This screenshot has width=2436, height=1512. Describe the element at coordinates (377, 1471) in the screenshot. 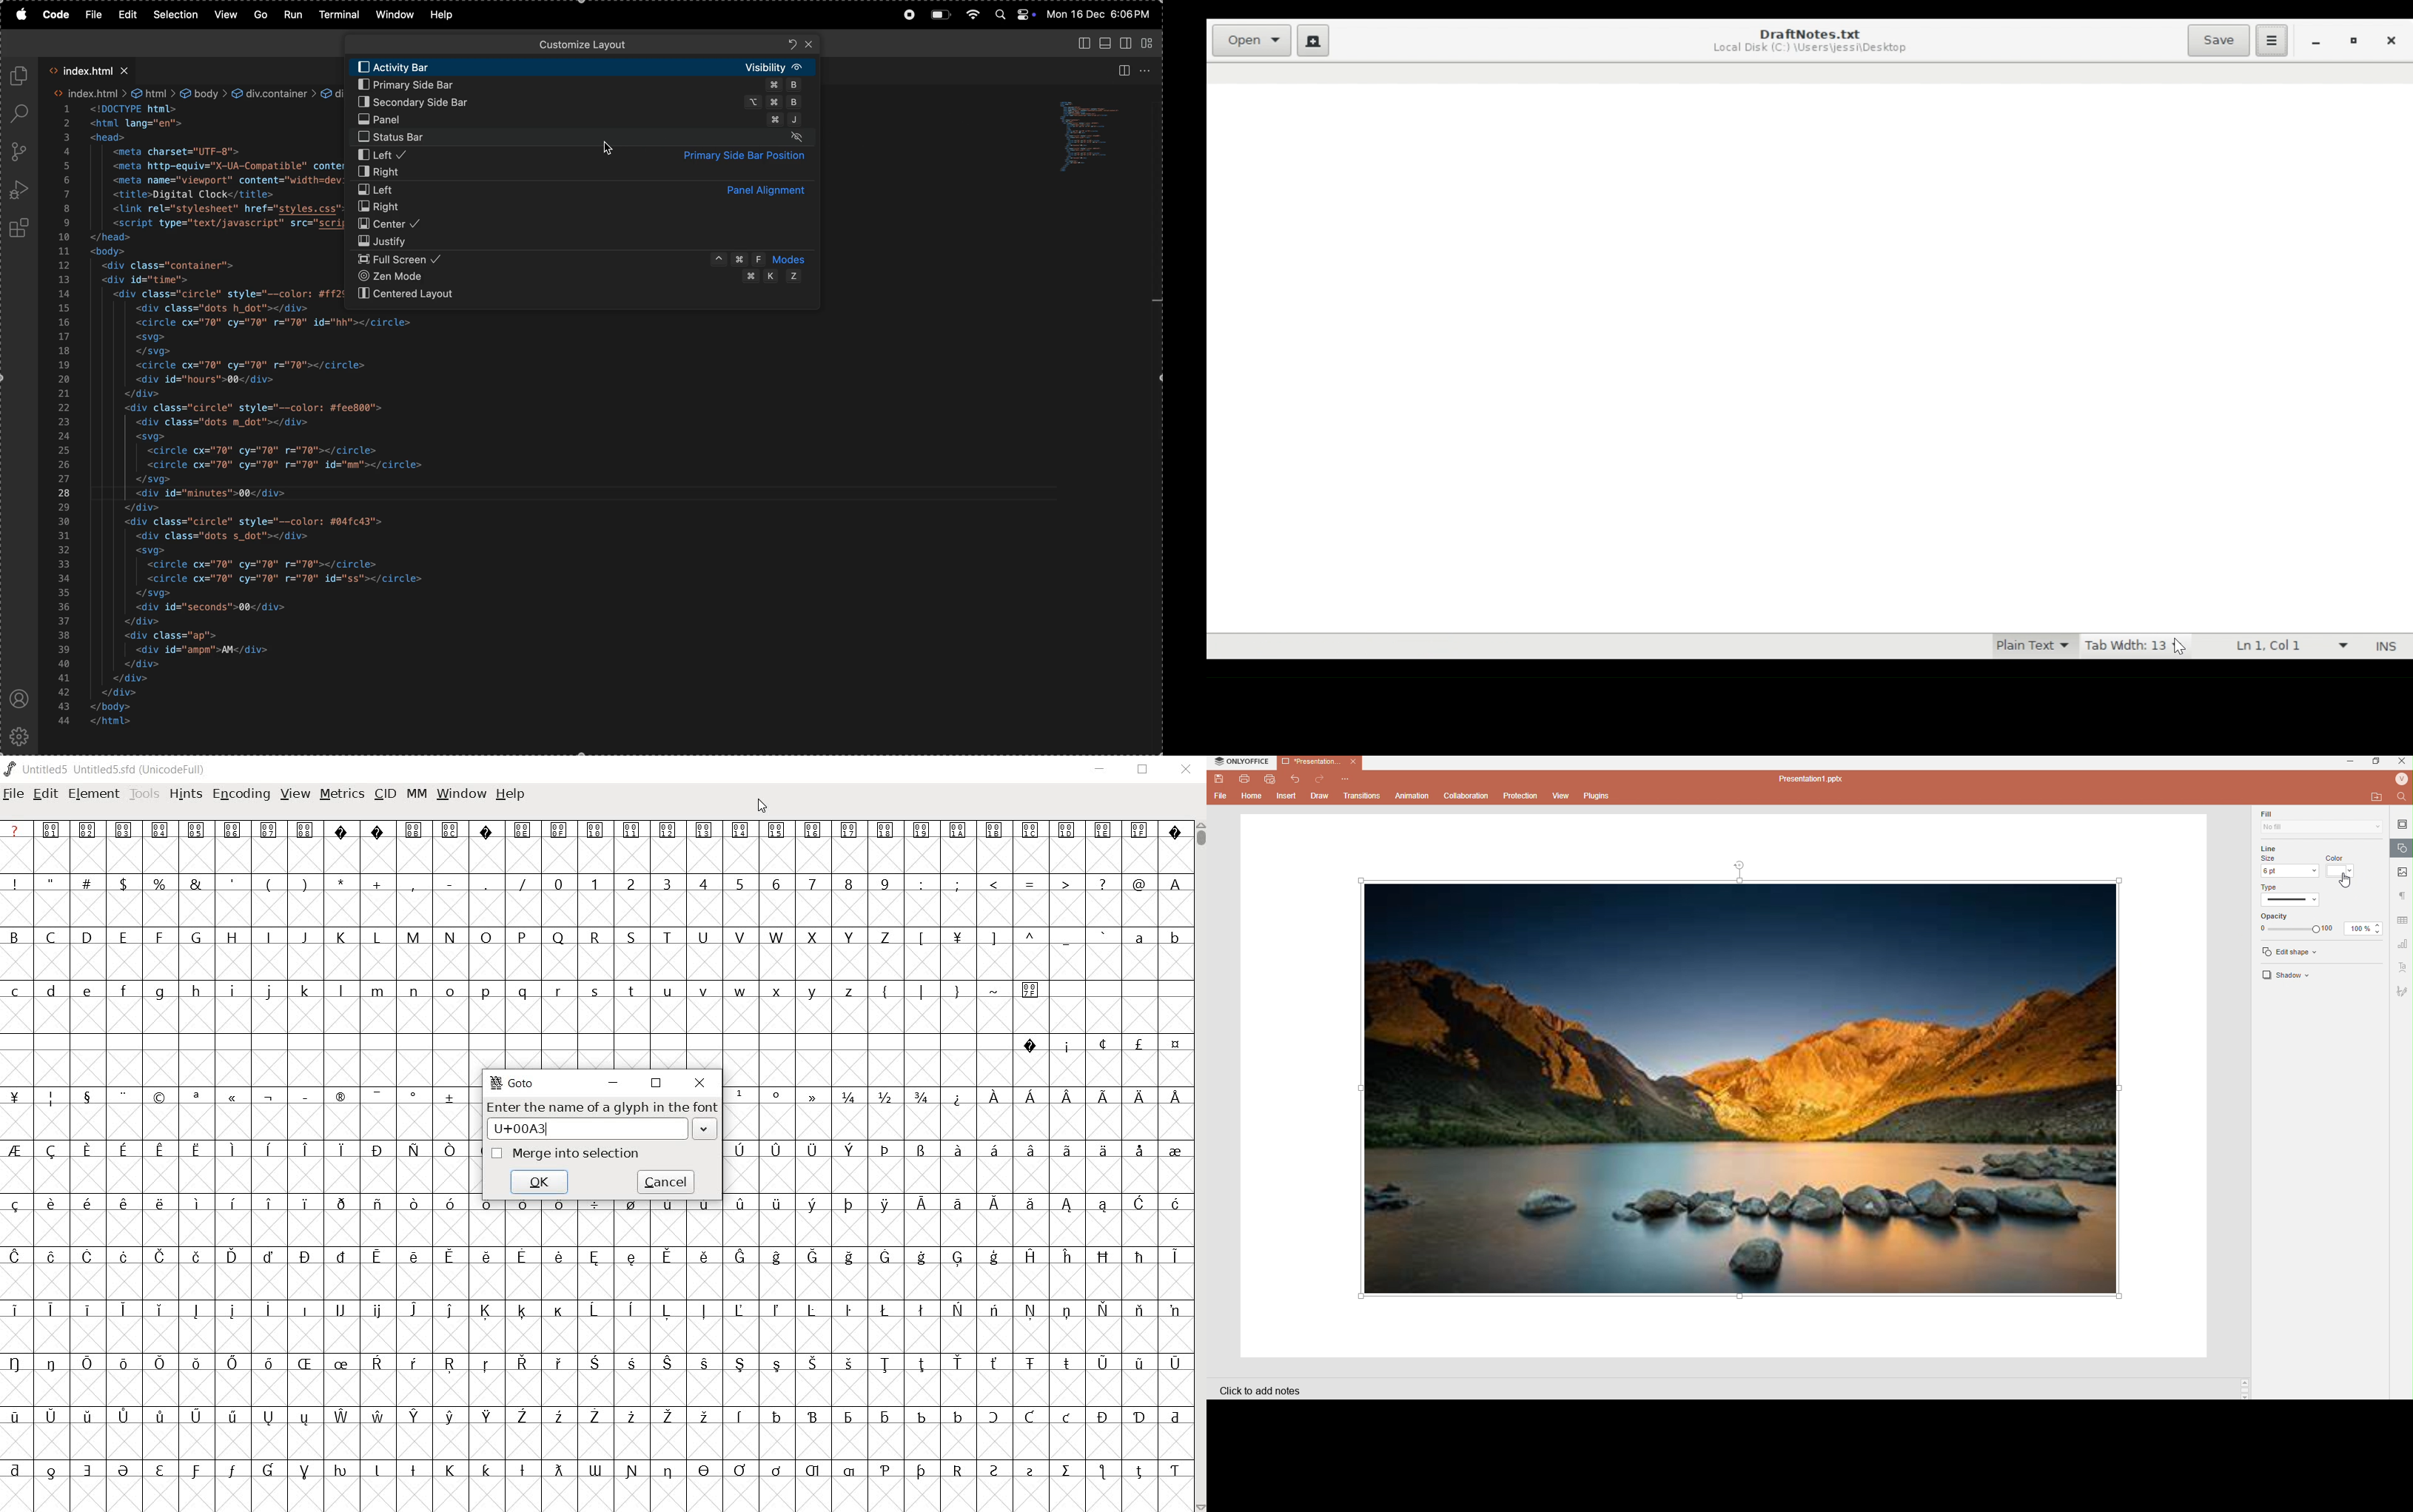

I see `Symbol` at that location.